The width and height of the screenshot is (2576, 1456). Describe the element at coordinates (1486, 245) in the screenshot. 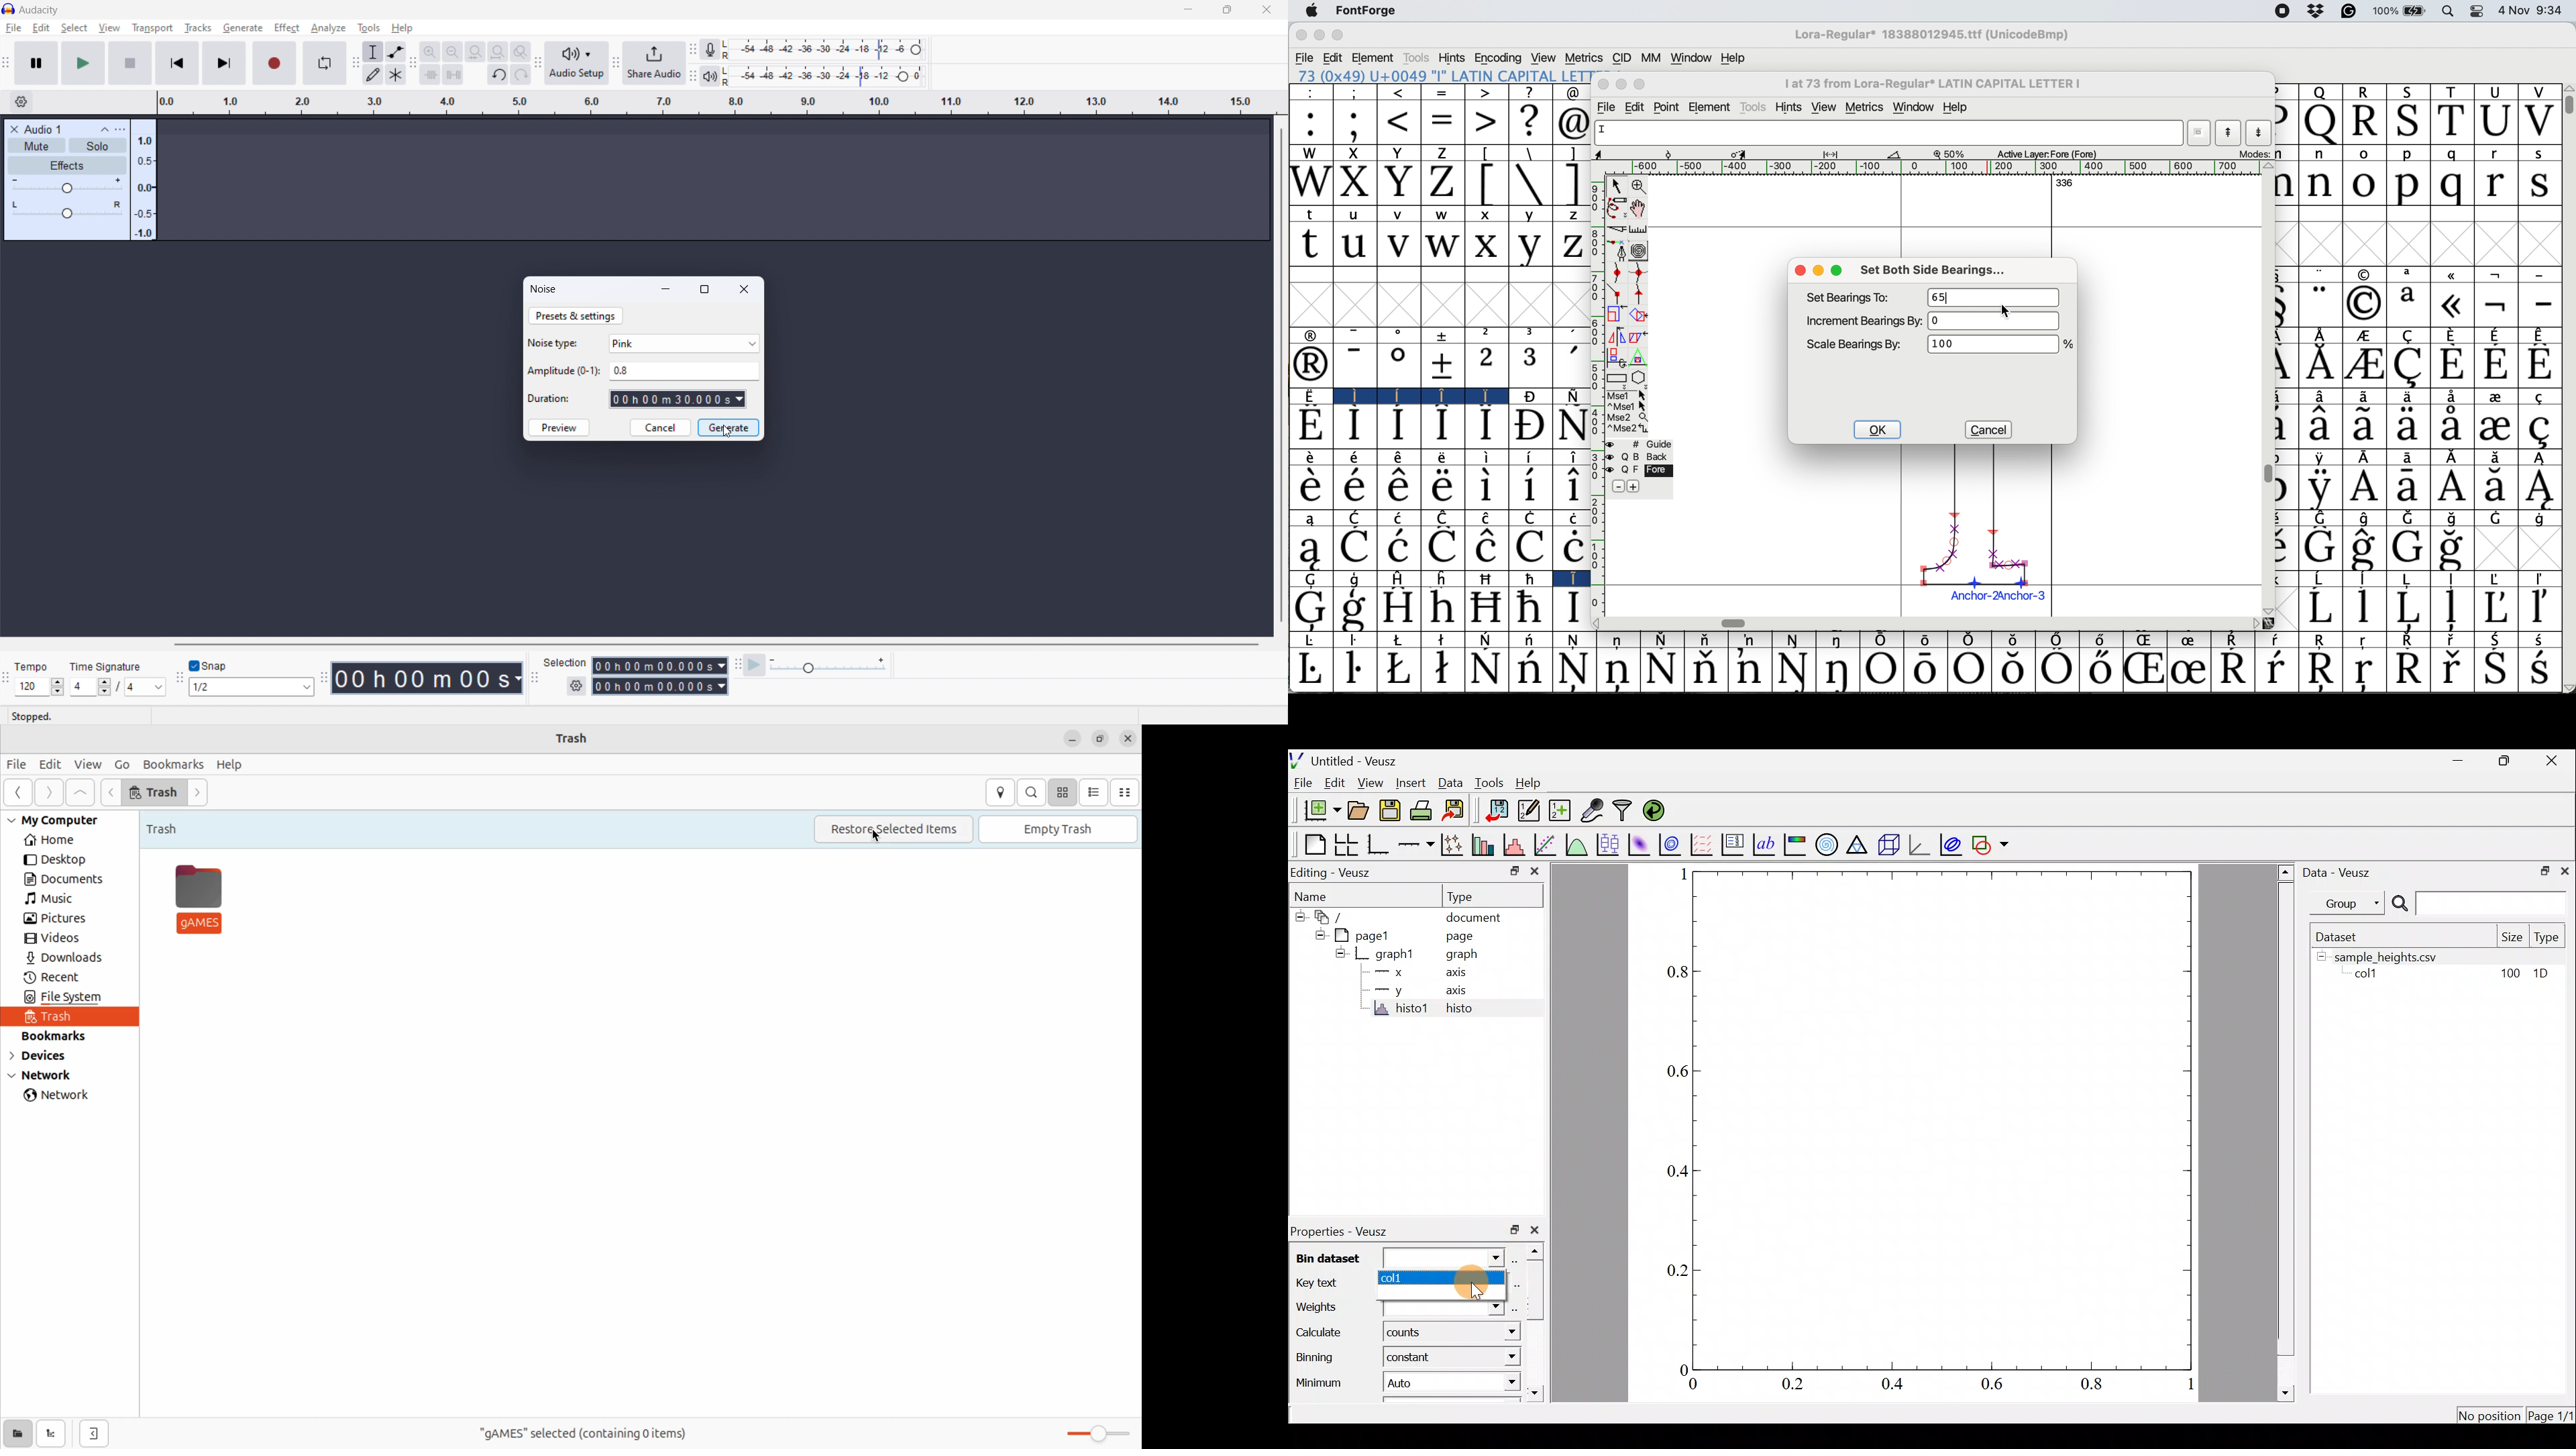

I see `x` at that location.